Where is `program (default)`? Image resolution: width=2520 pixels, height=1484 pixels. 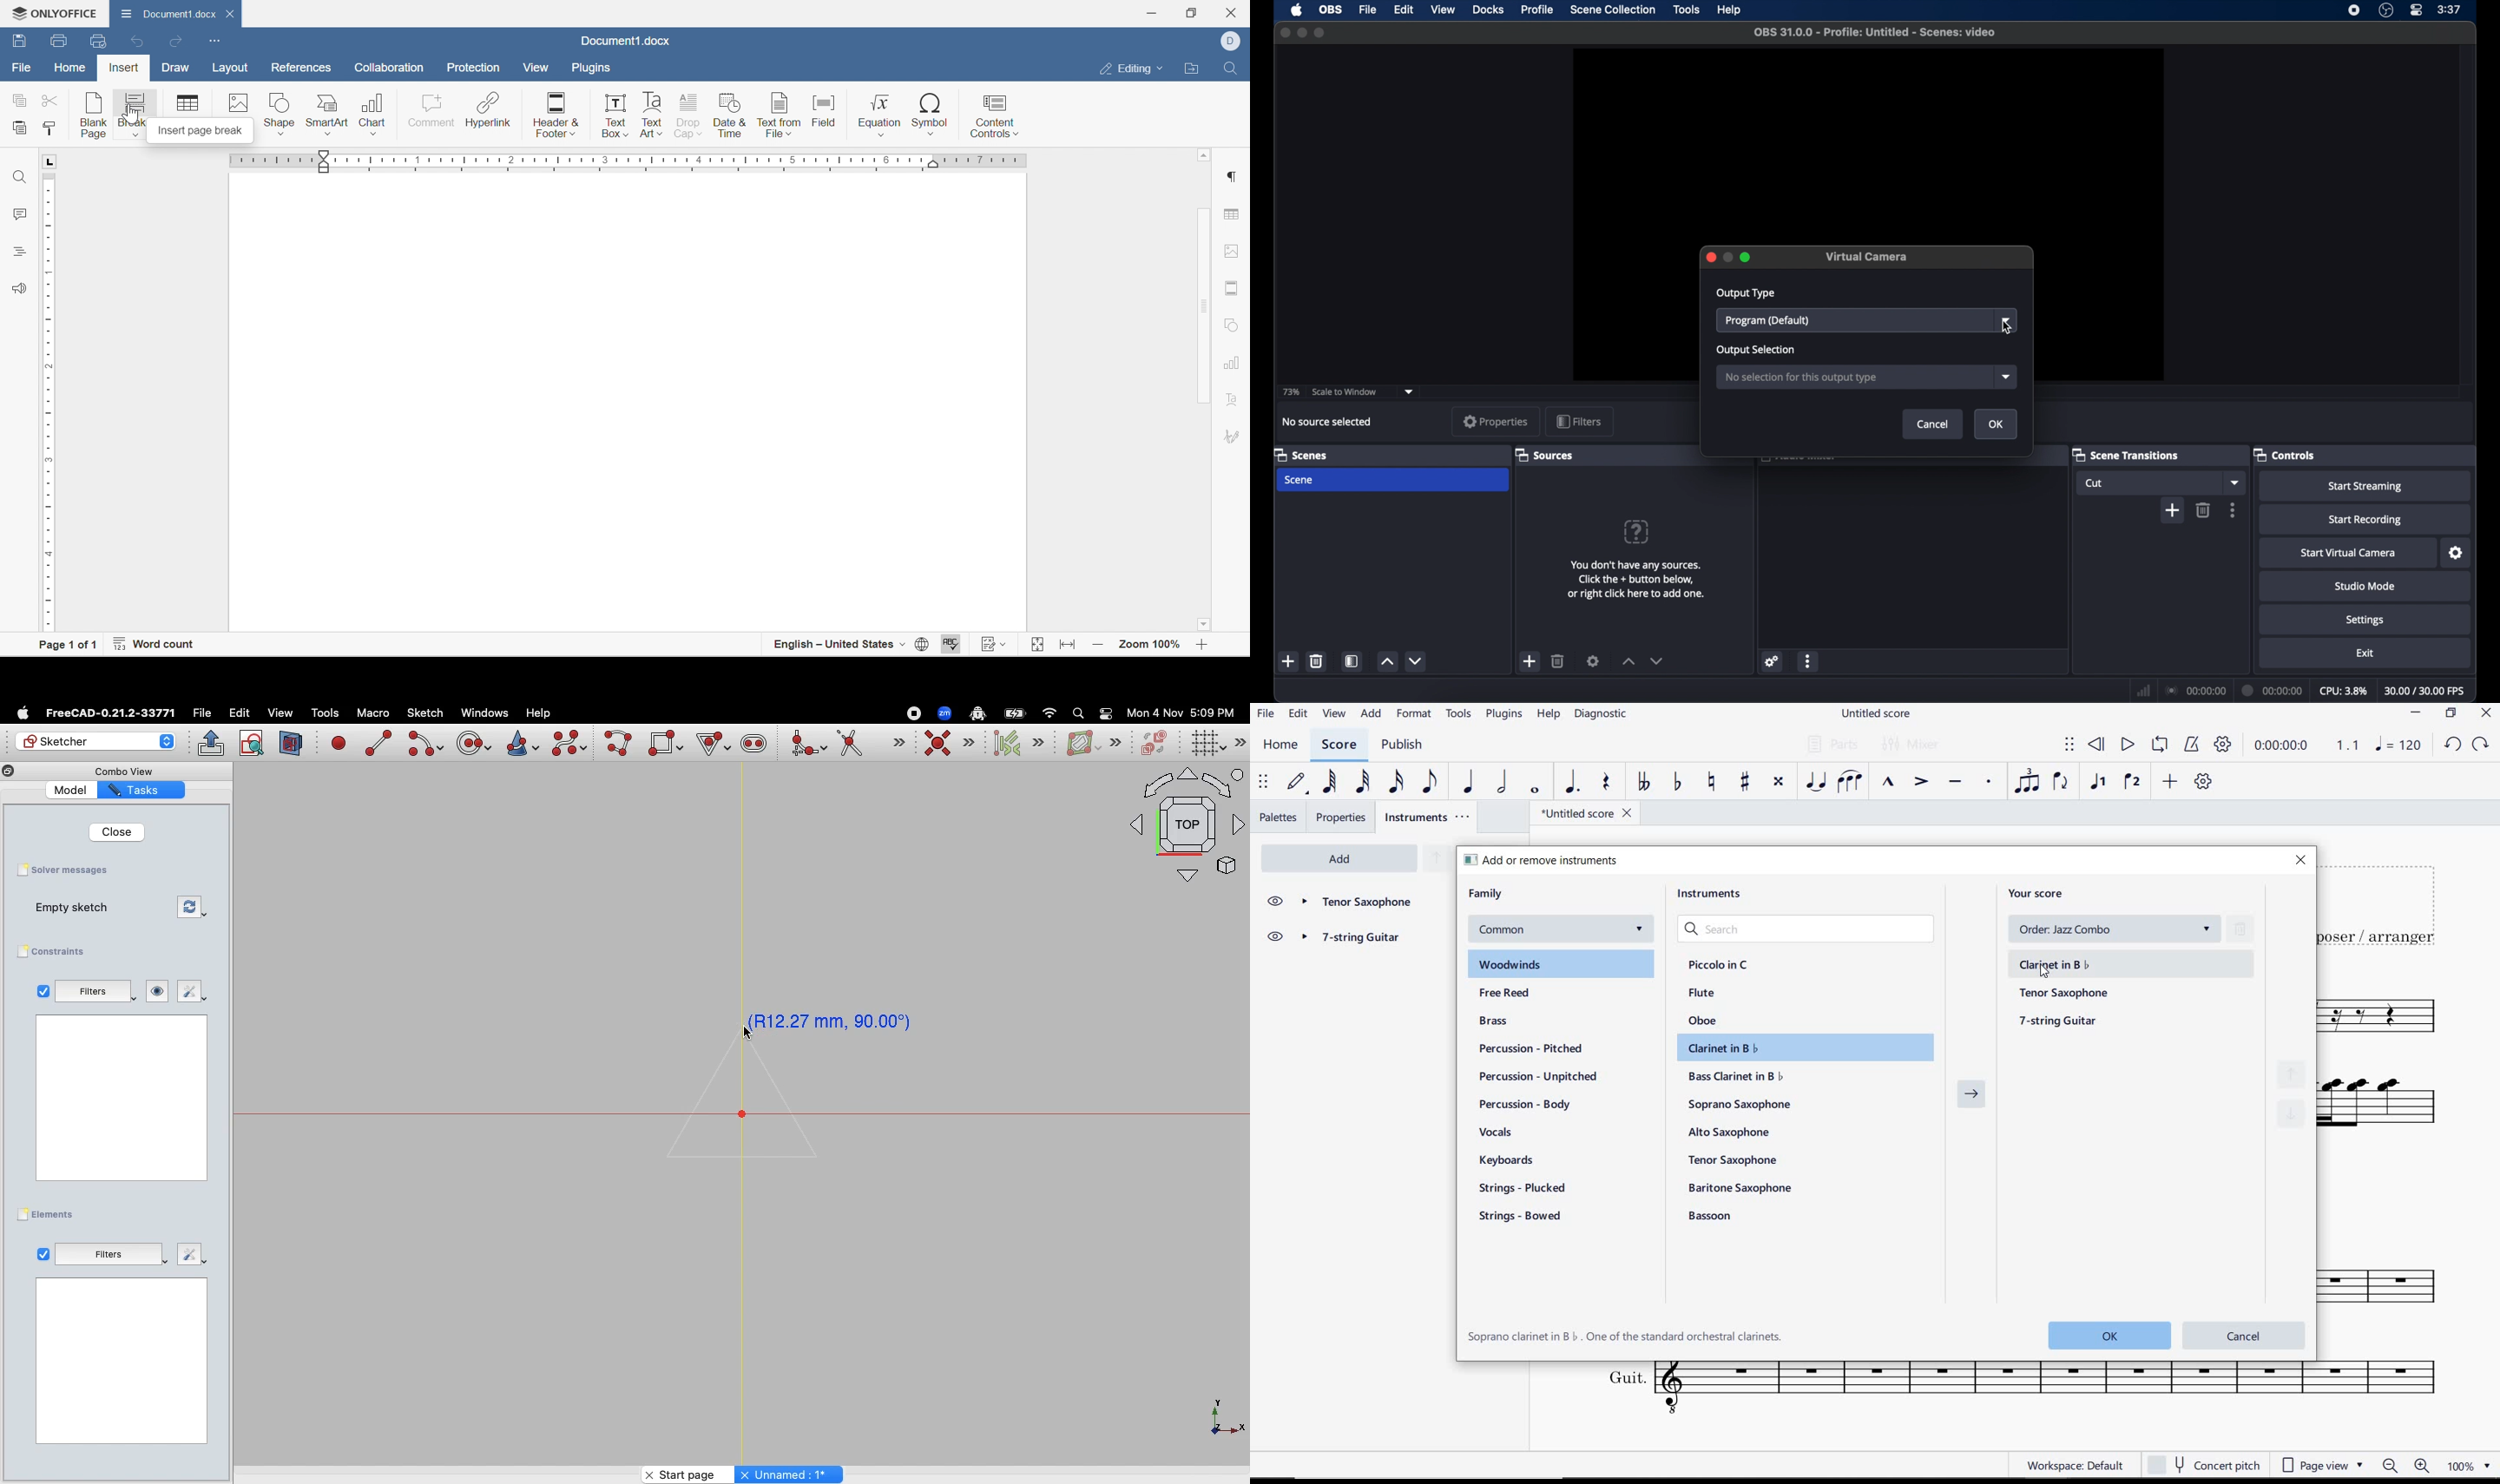
program (default) is located at coordinates (1767, 321).